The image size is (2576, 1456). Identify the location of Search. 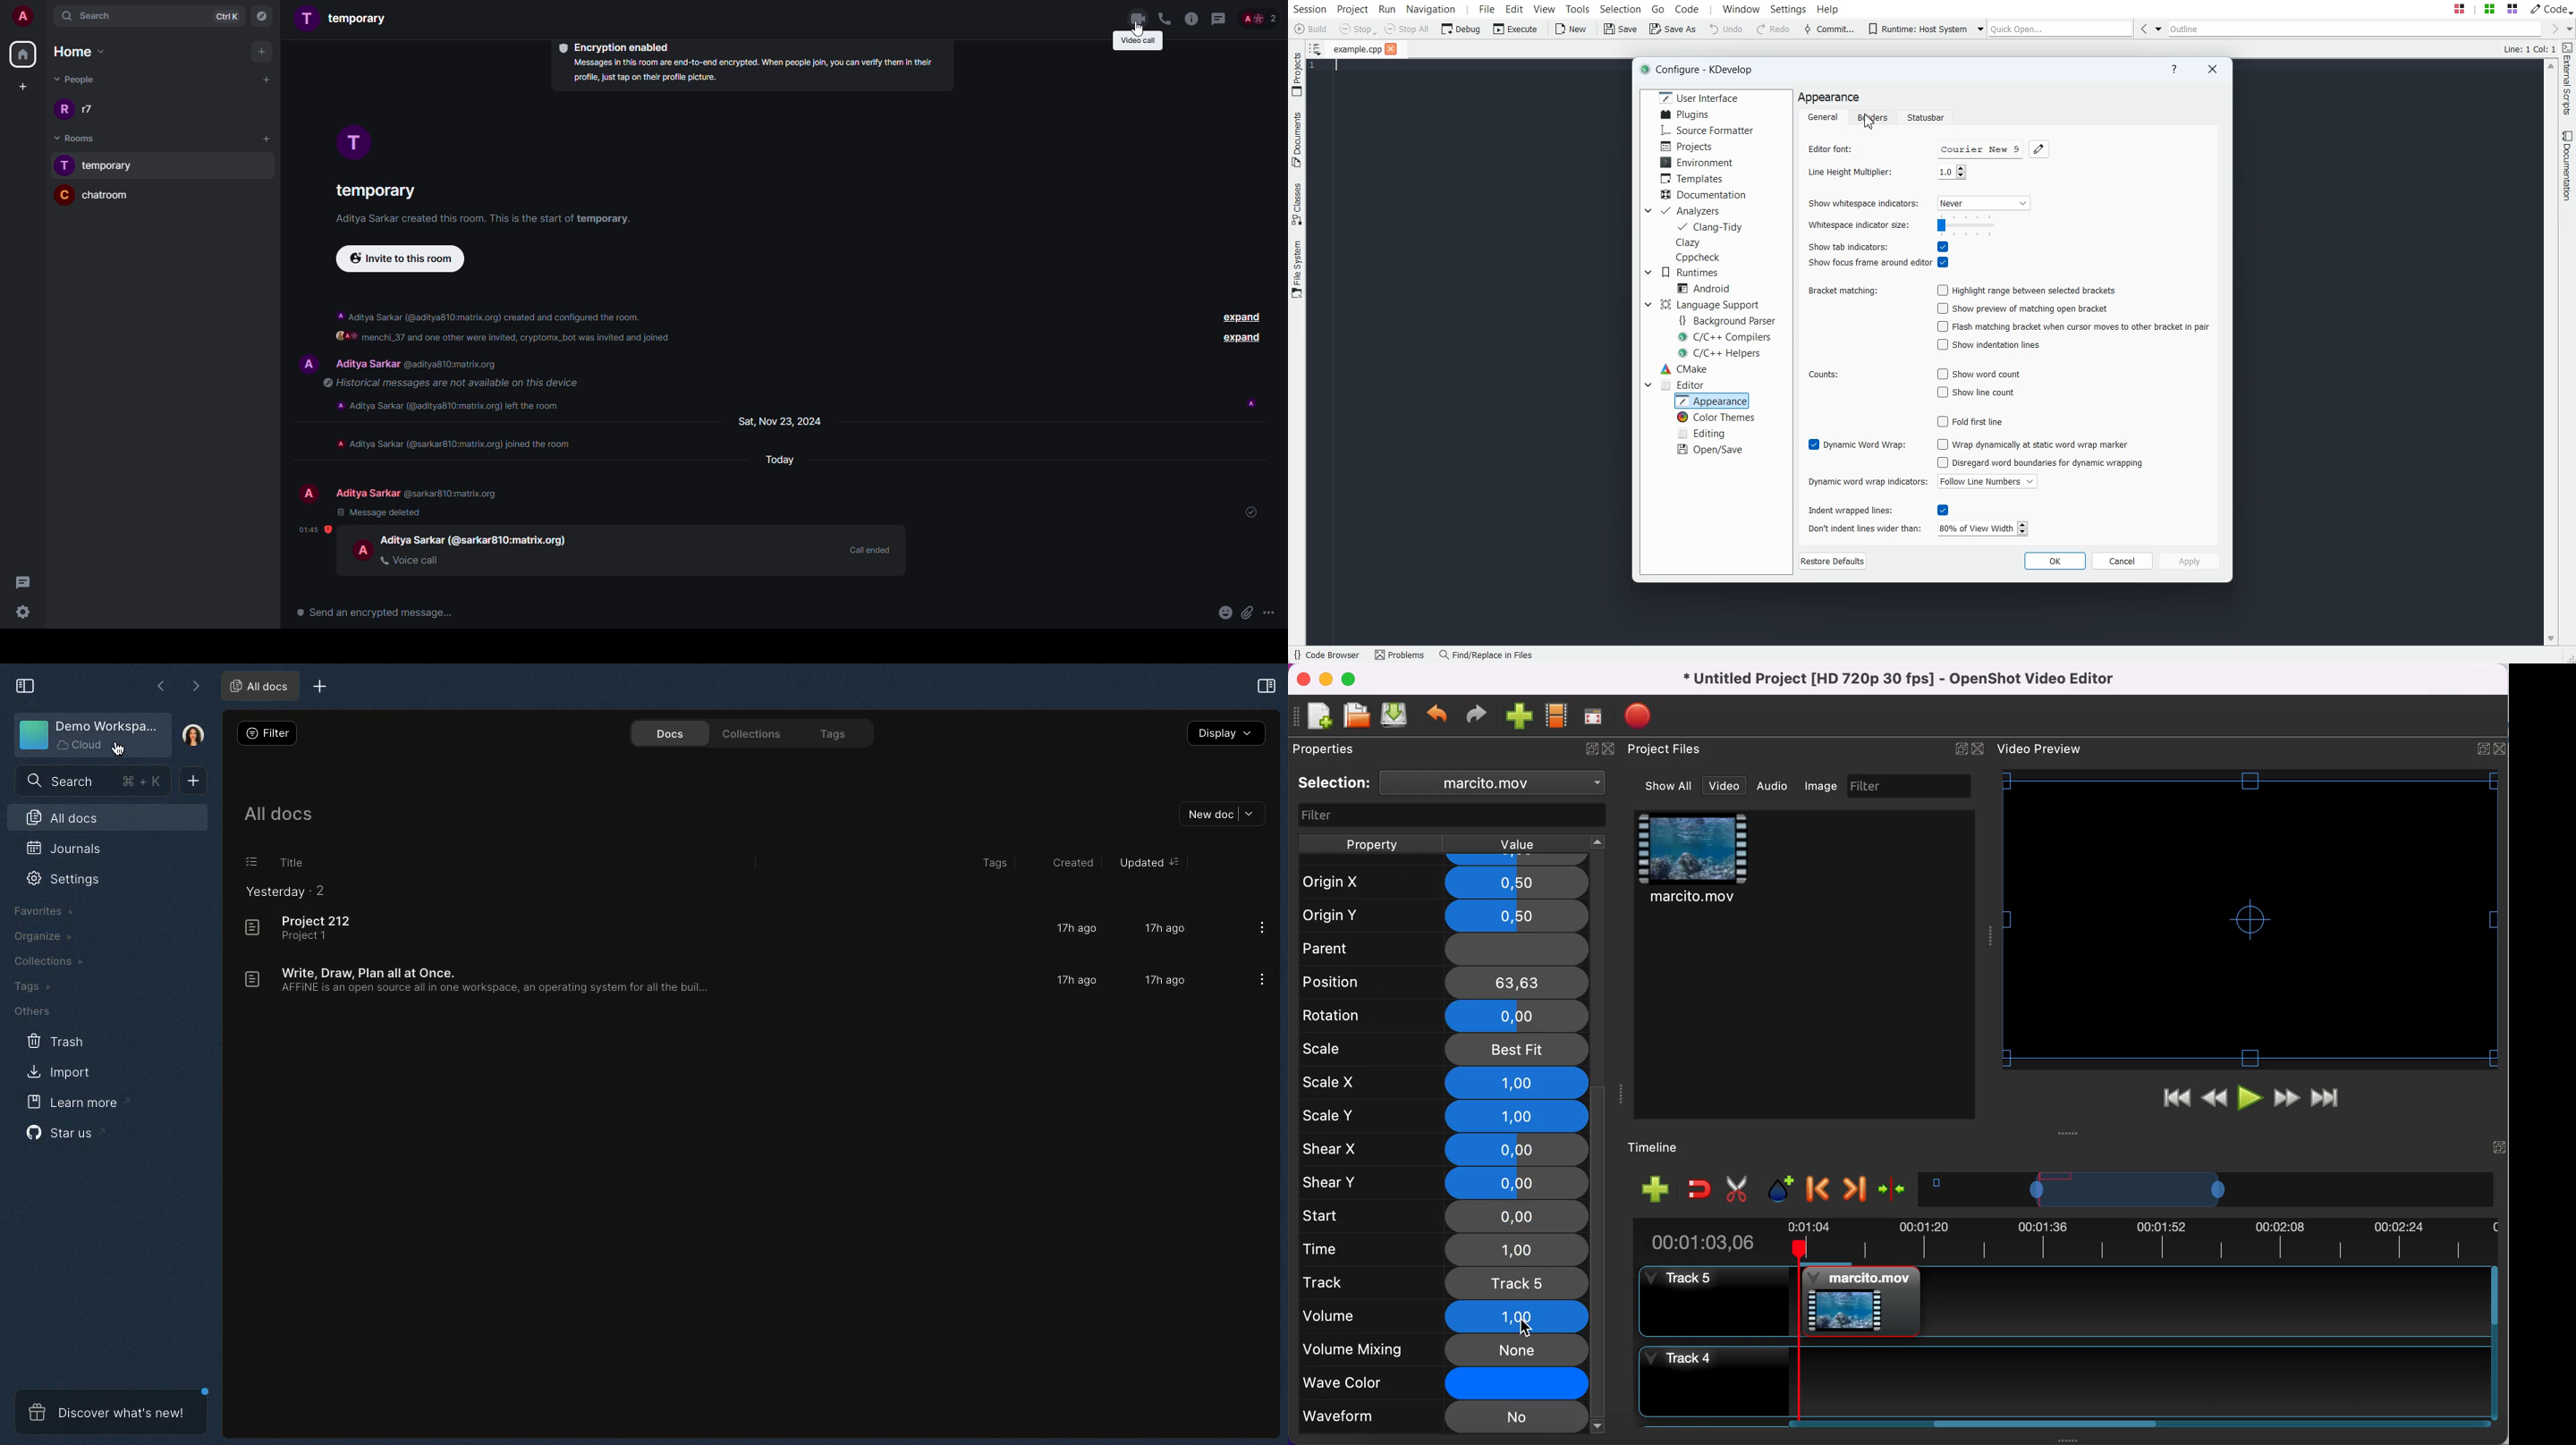
(90, 781).